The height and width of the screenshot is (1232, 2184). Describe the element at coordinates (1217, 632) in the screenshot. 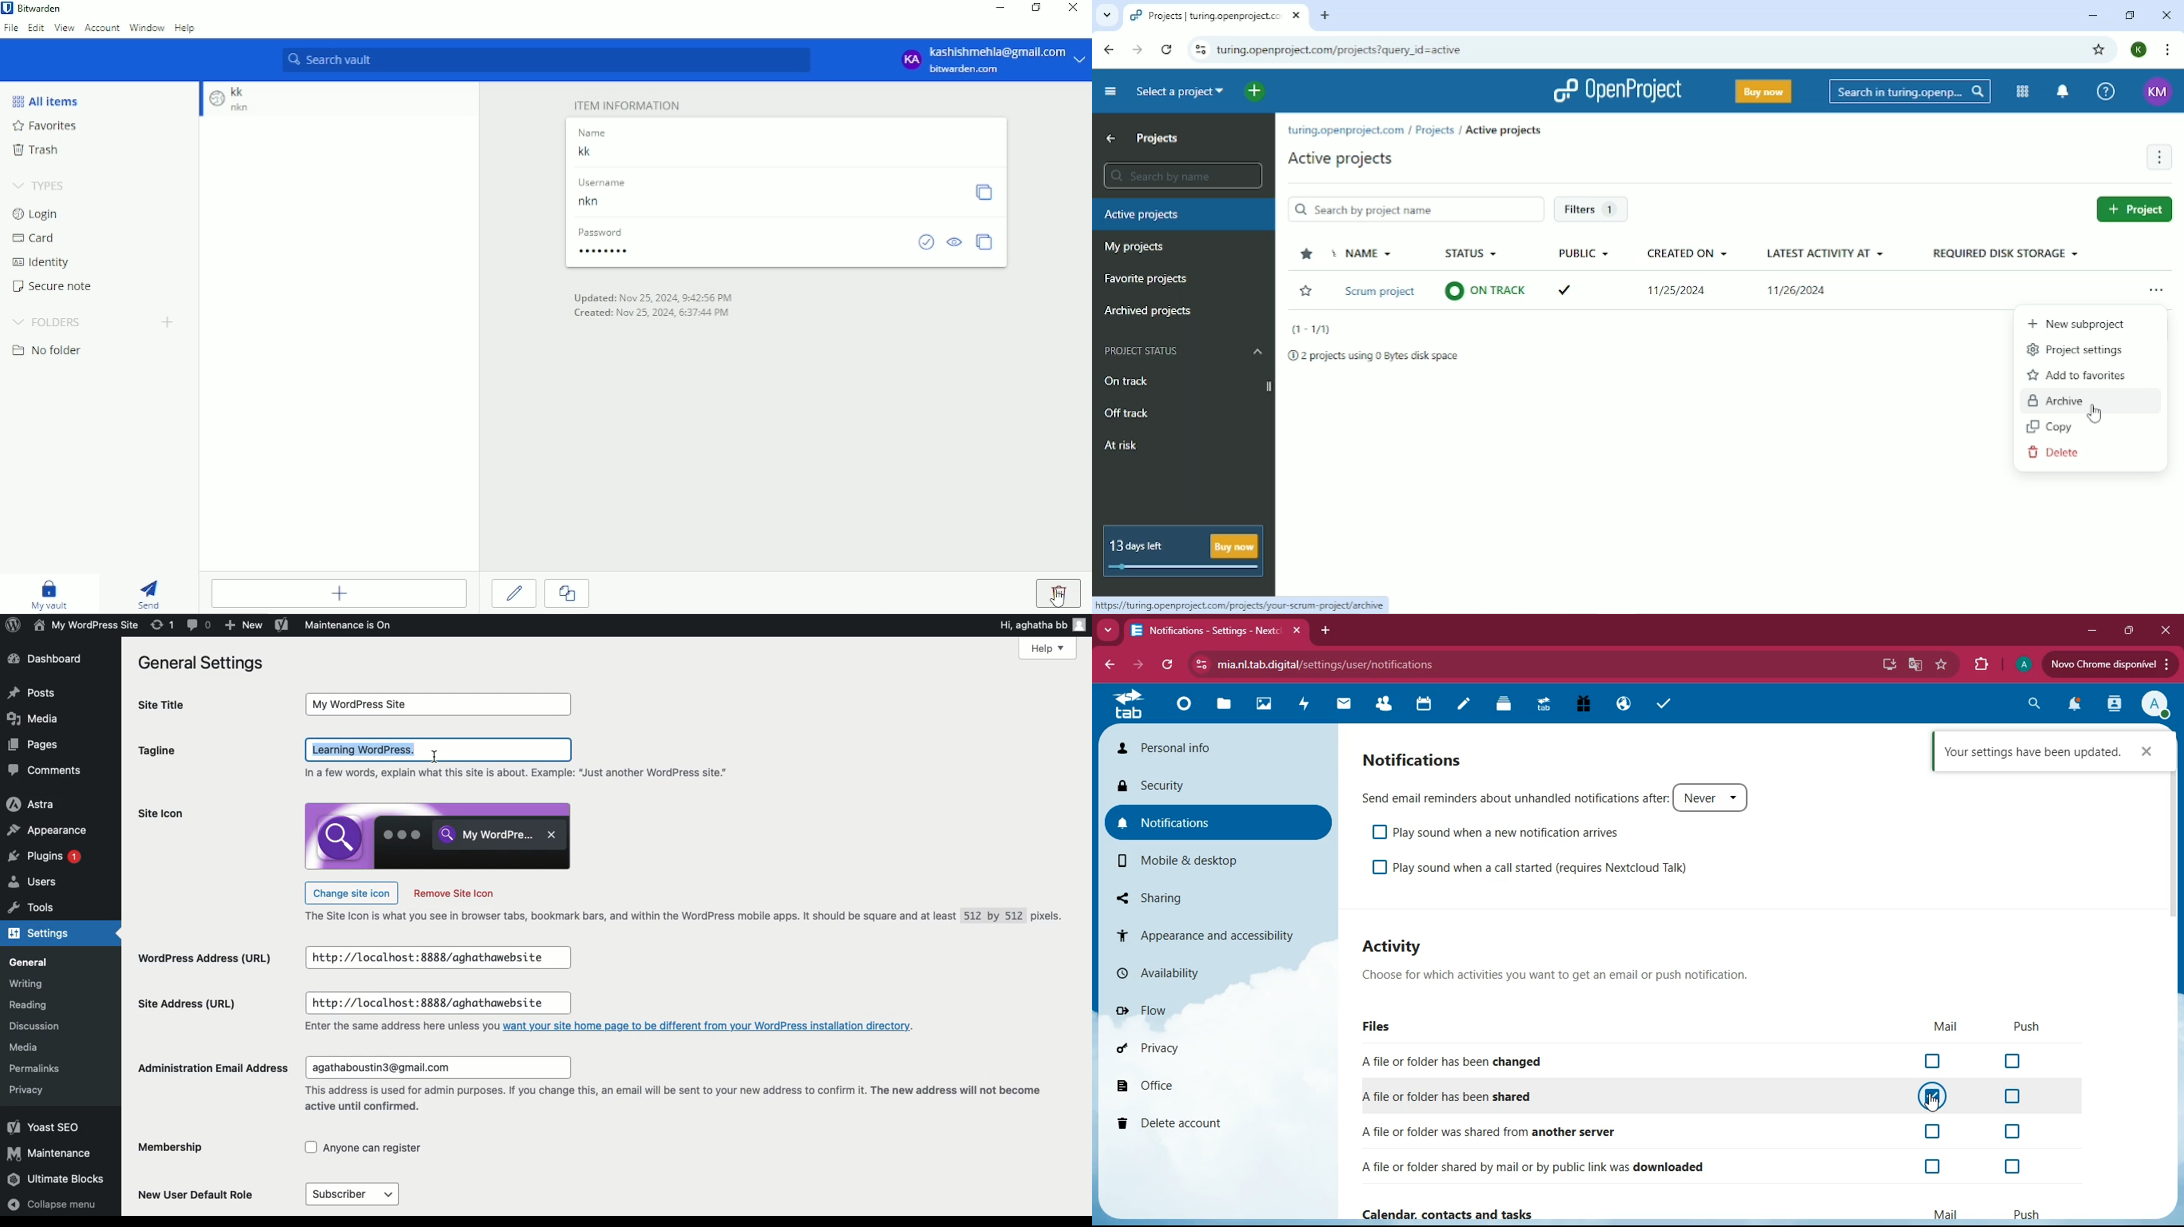

I see `tab` at that location.